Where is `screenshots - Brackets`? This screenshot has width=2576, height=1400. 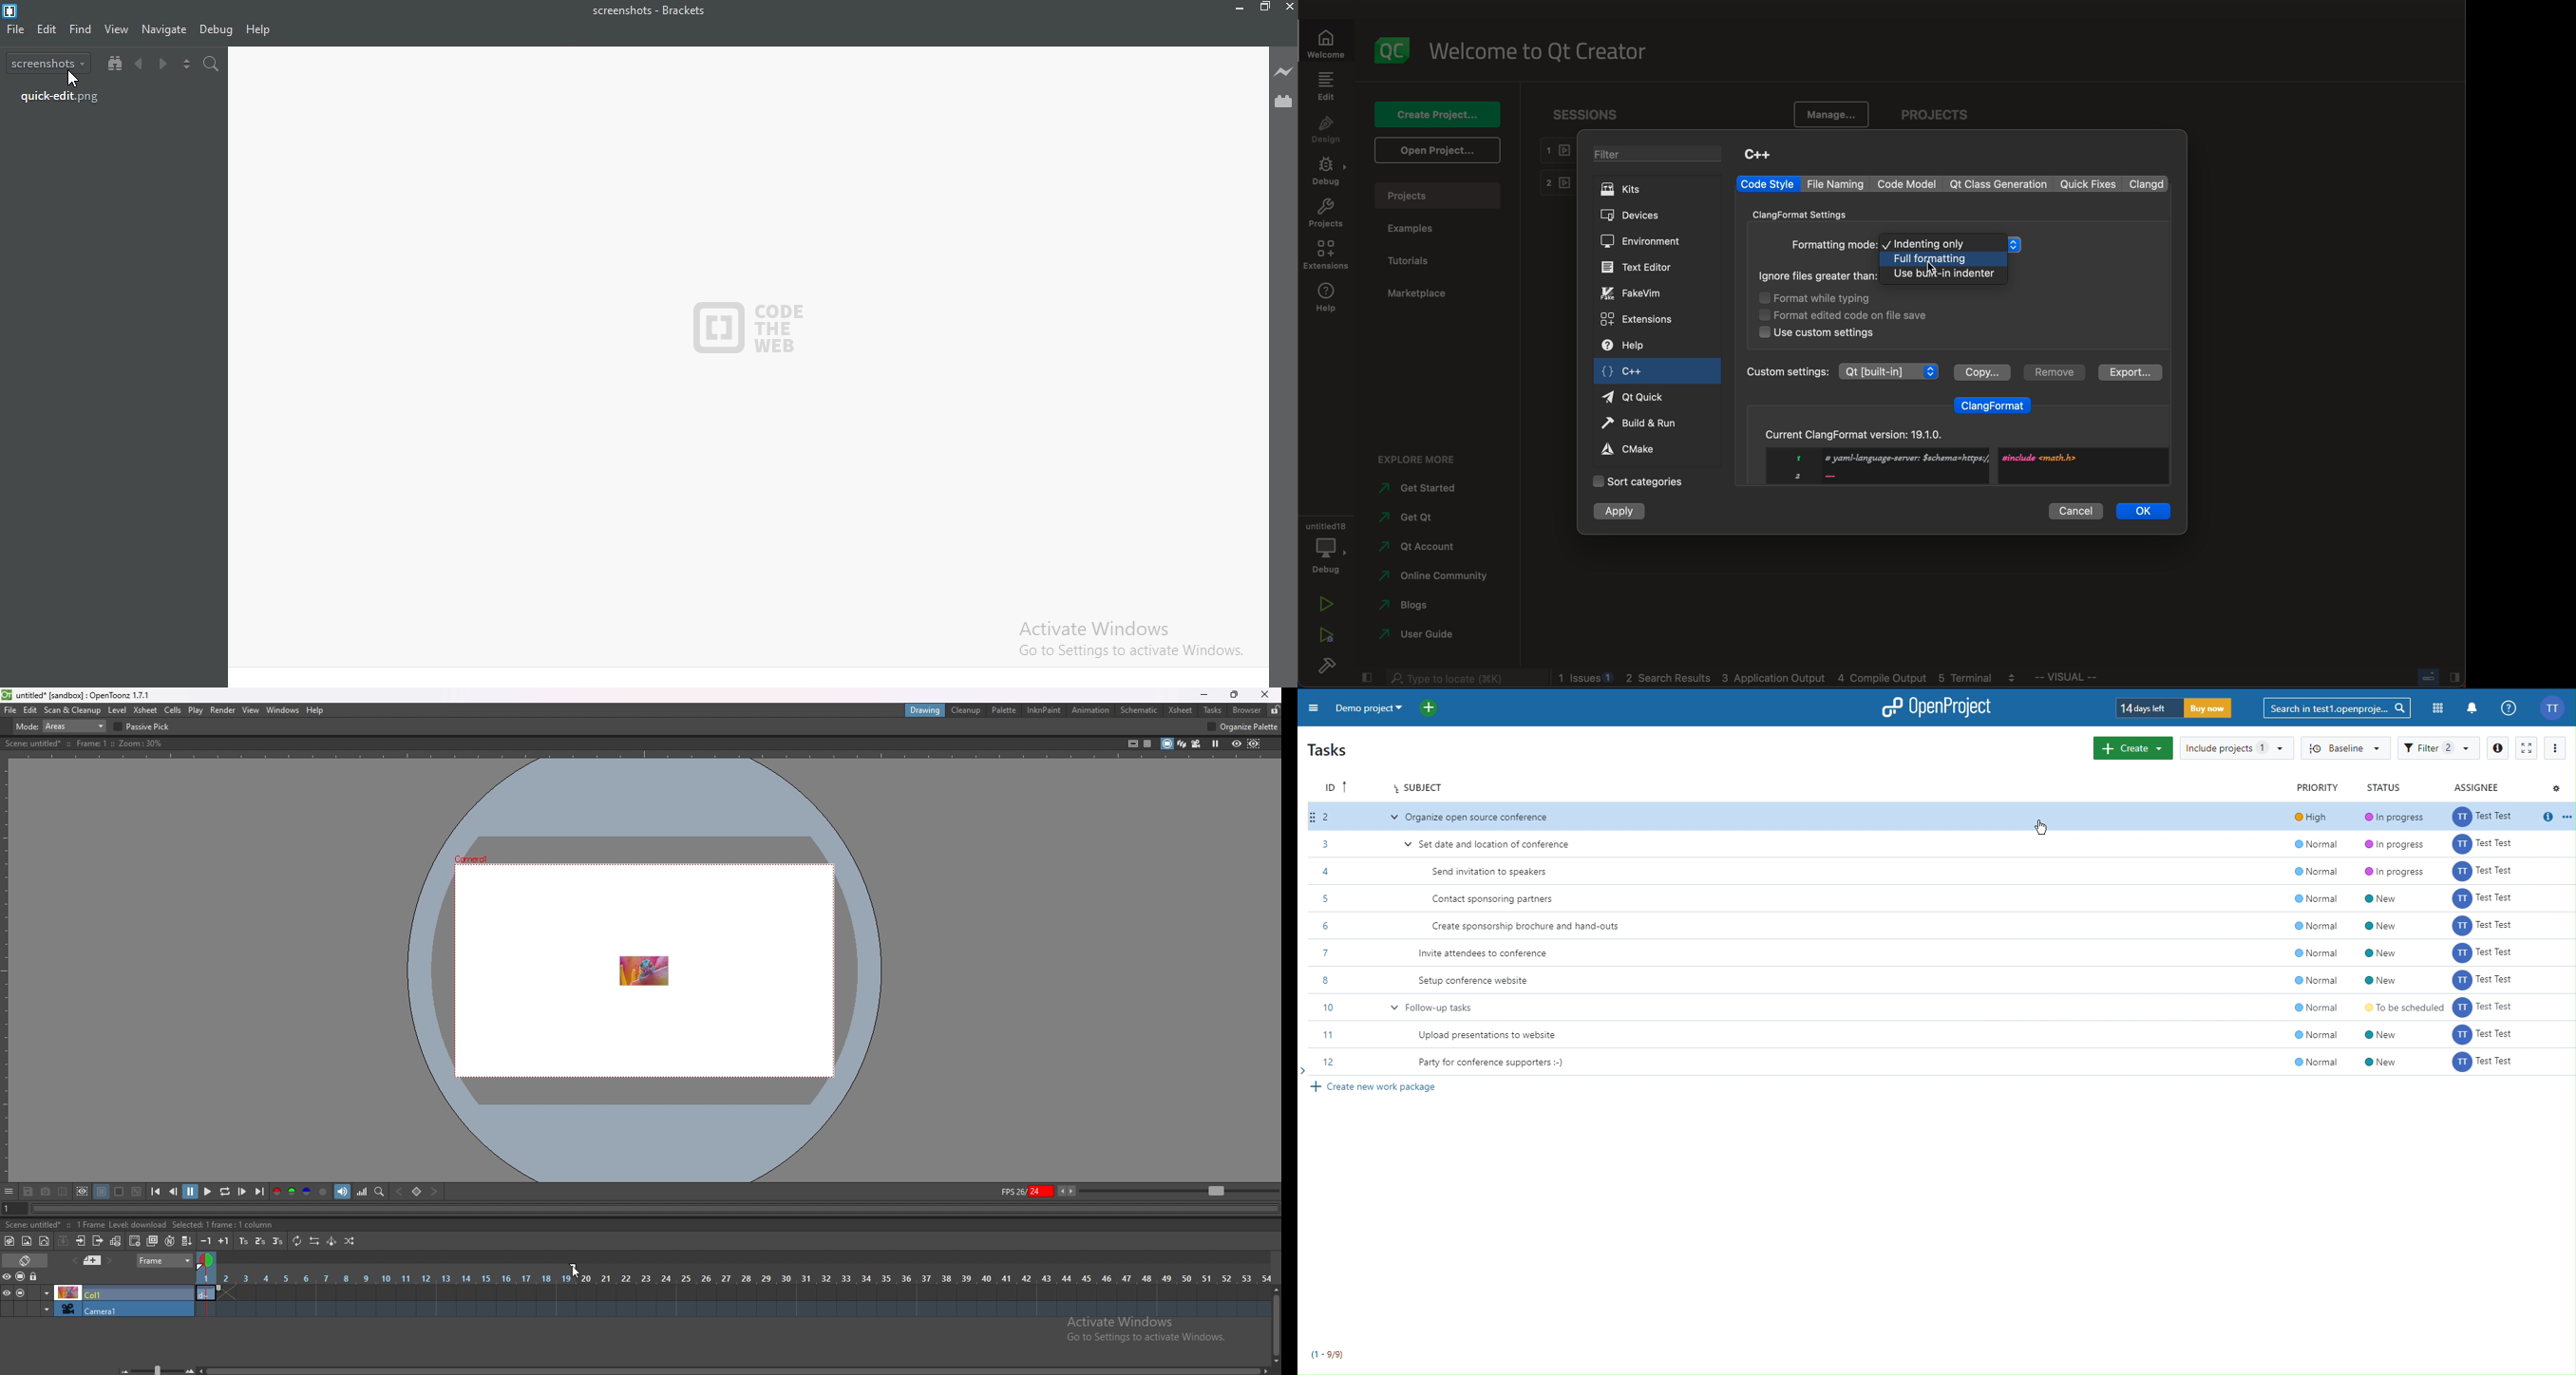
screenshots - Brackets is located at coordinates (654, 9).